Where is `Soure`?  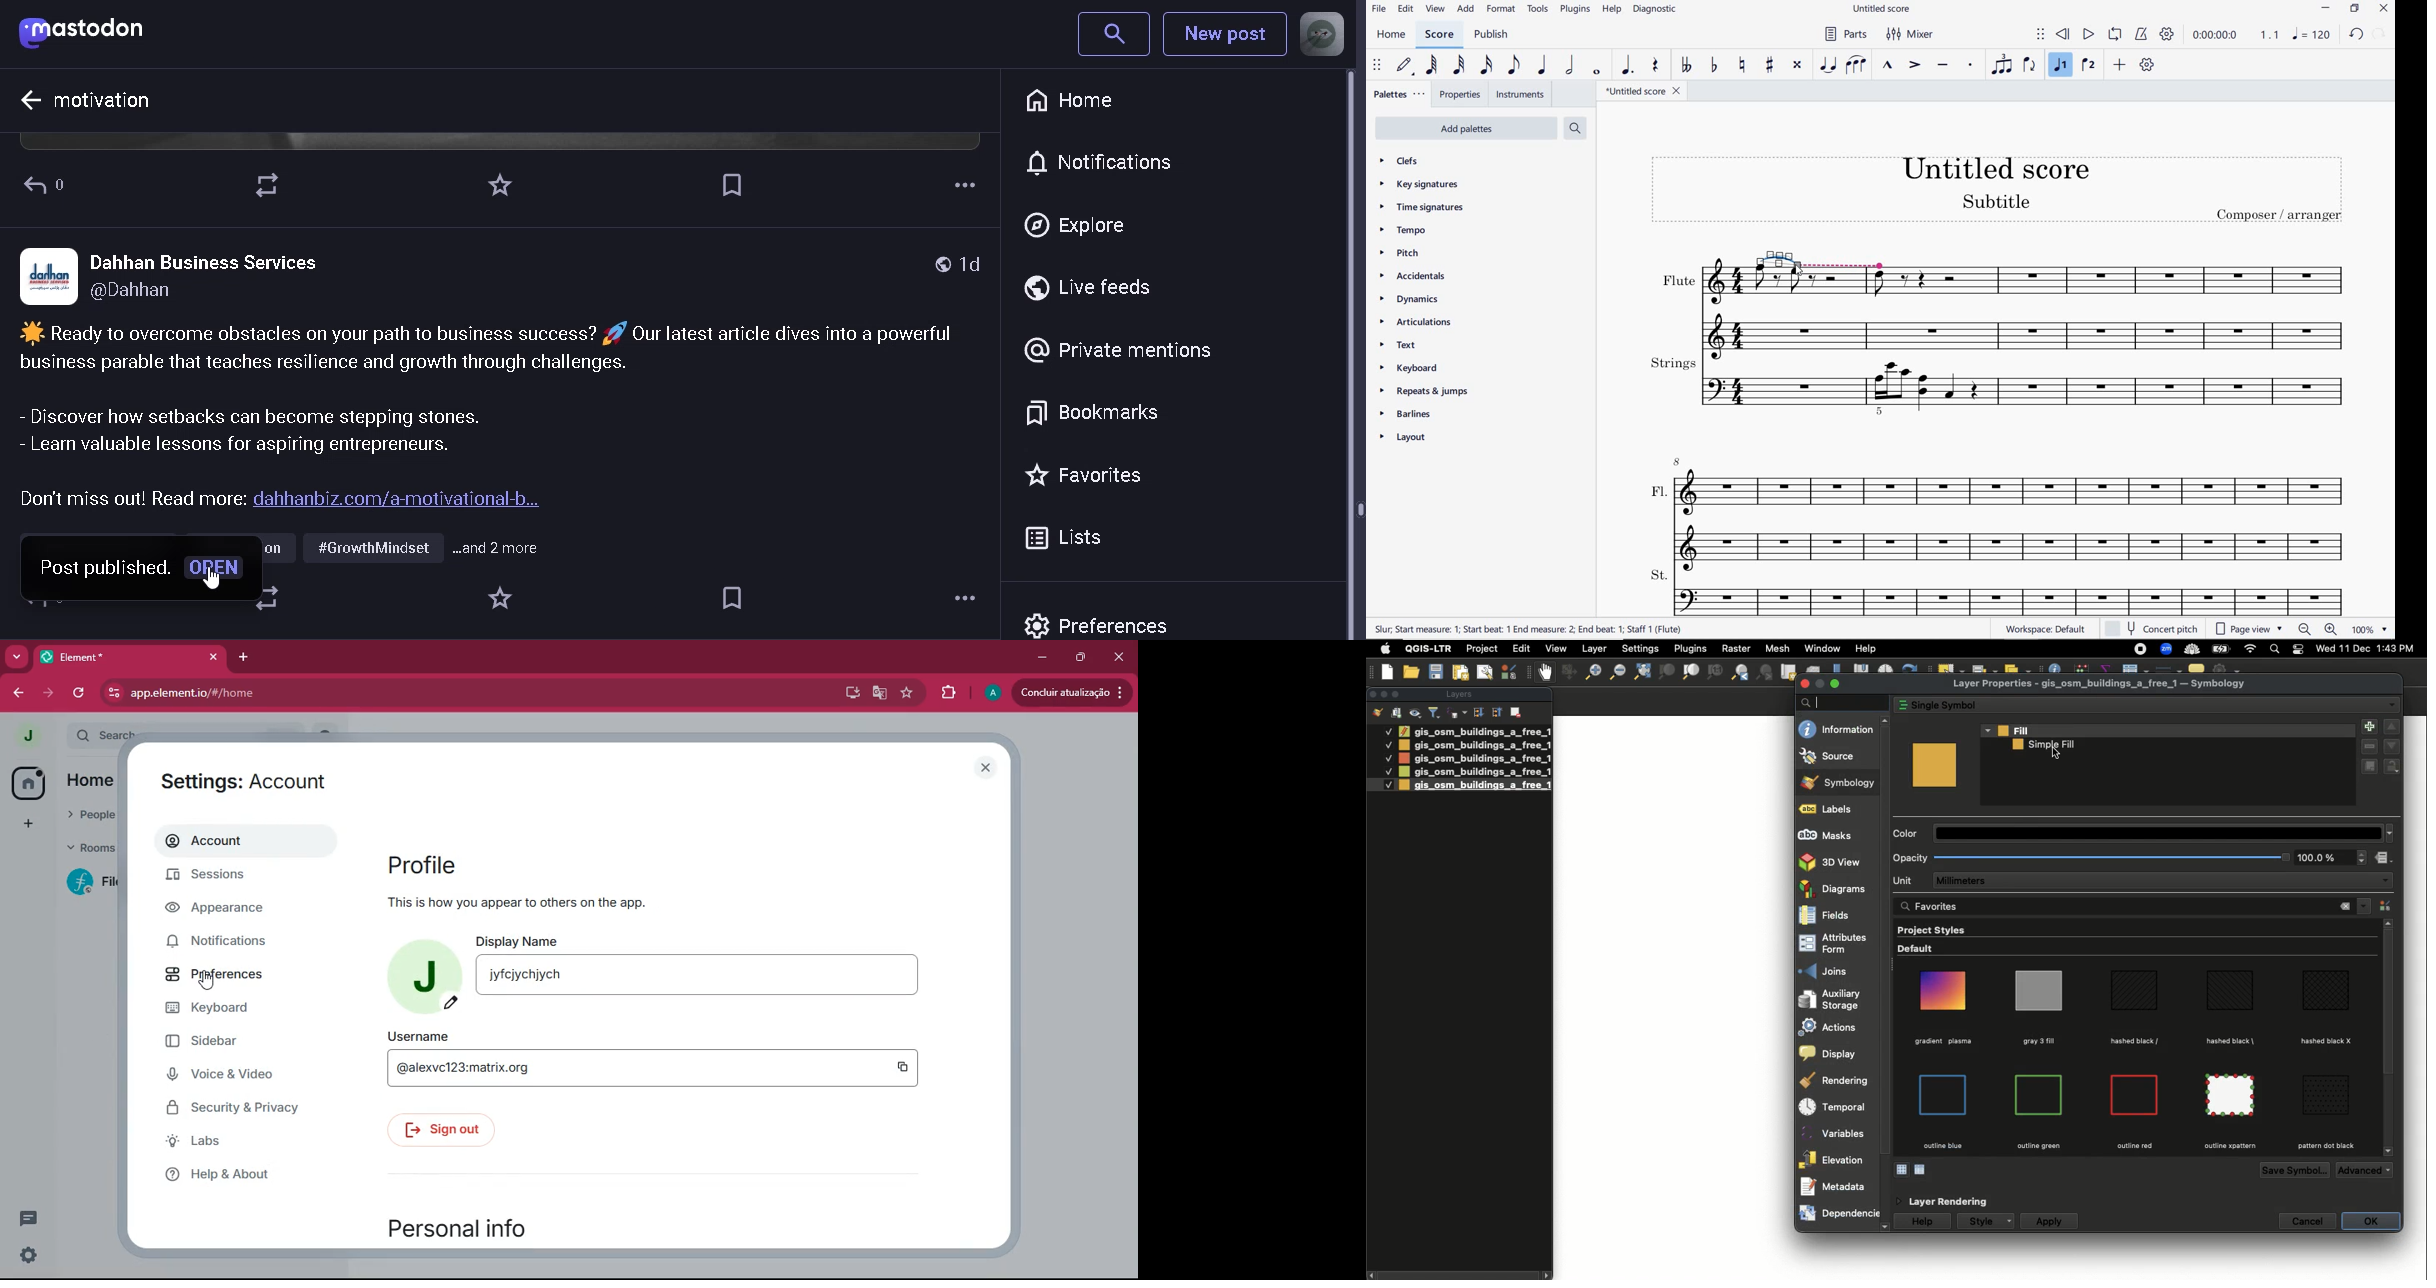
Soure is located at coordinates (1837, 756).